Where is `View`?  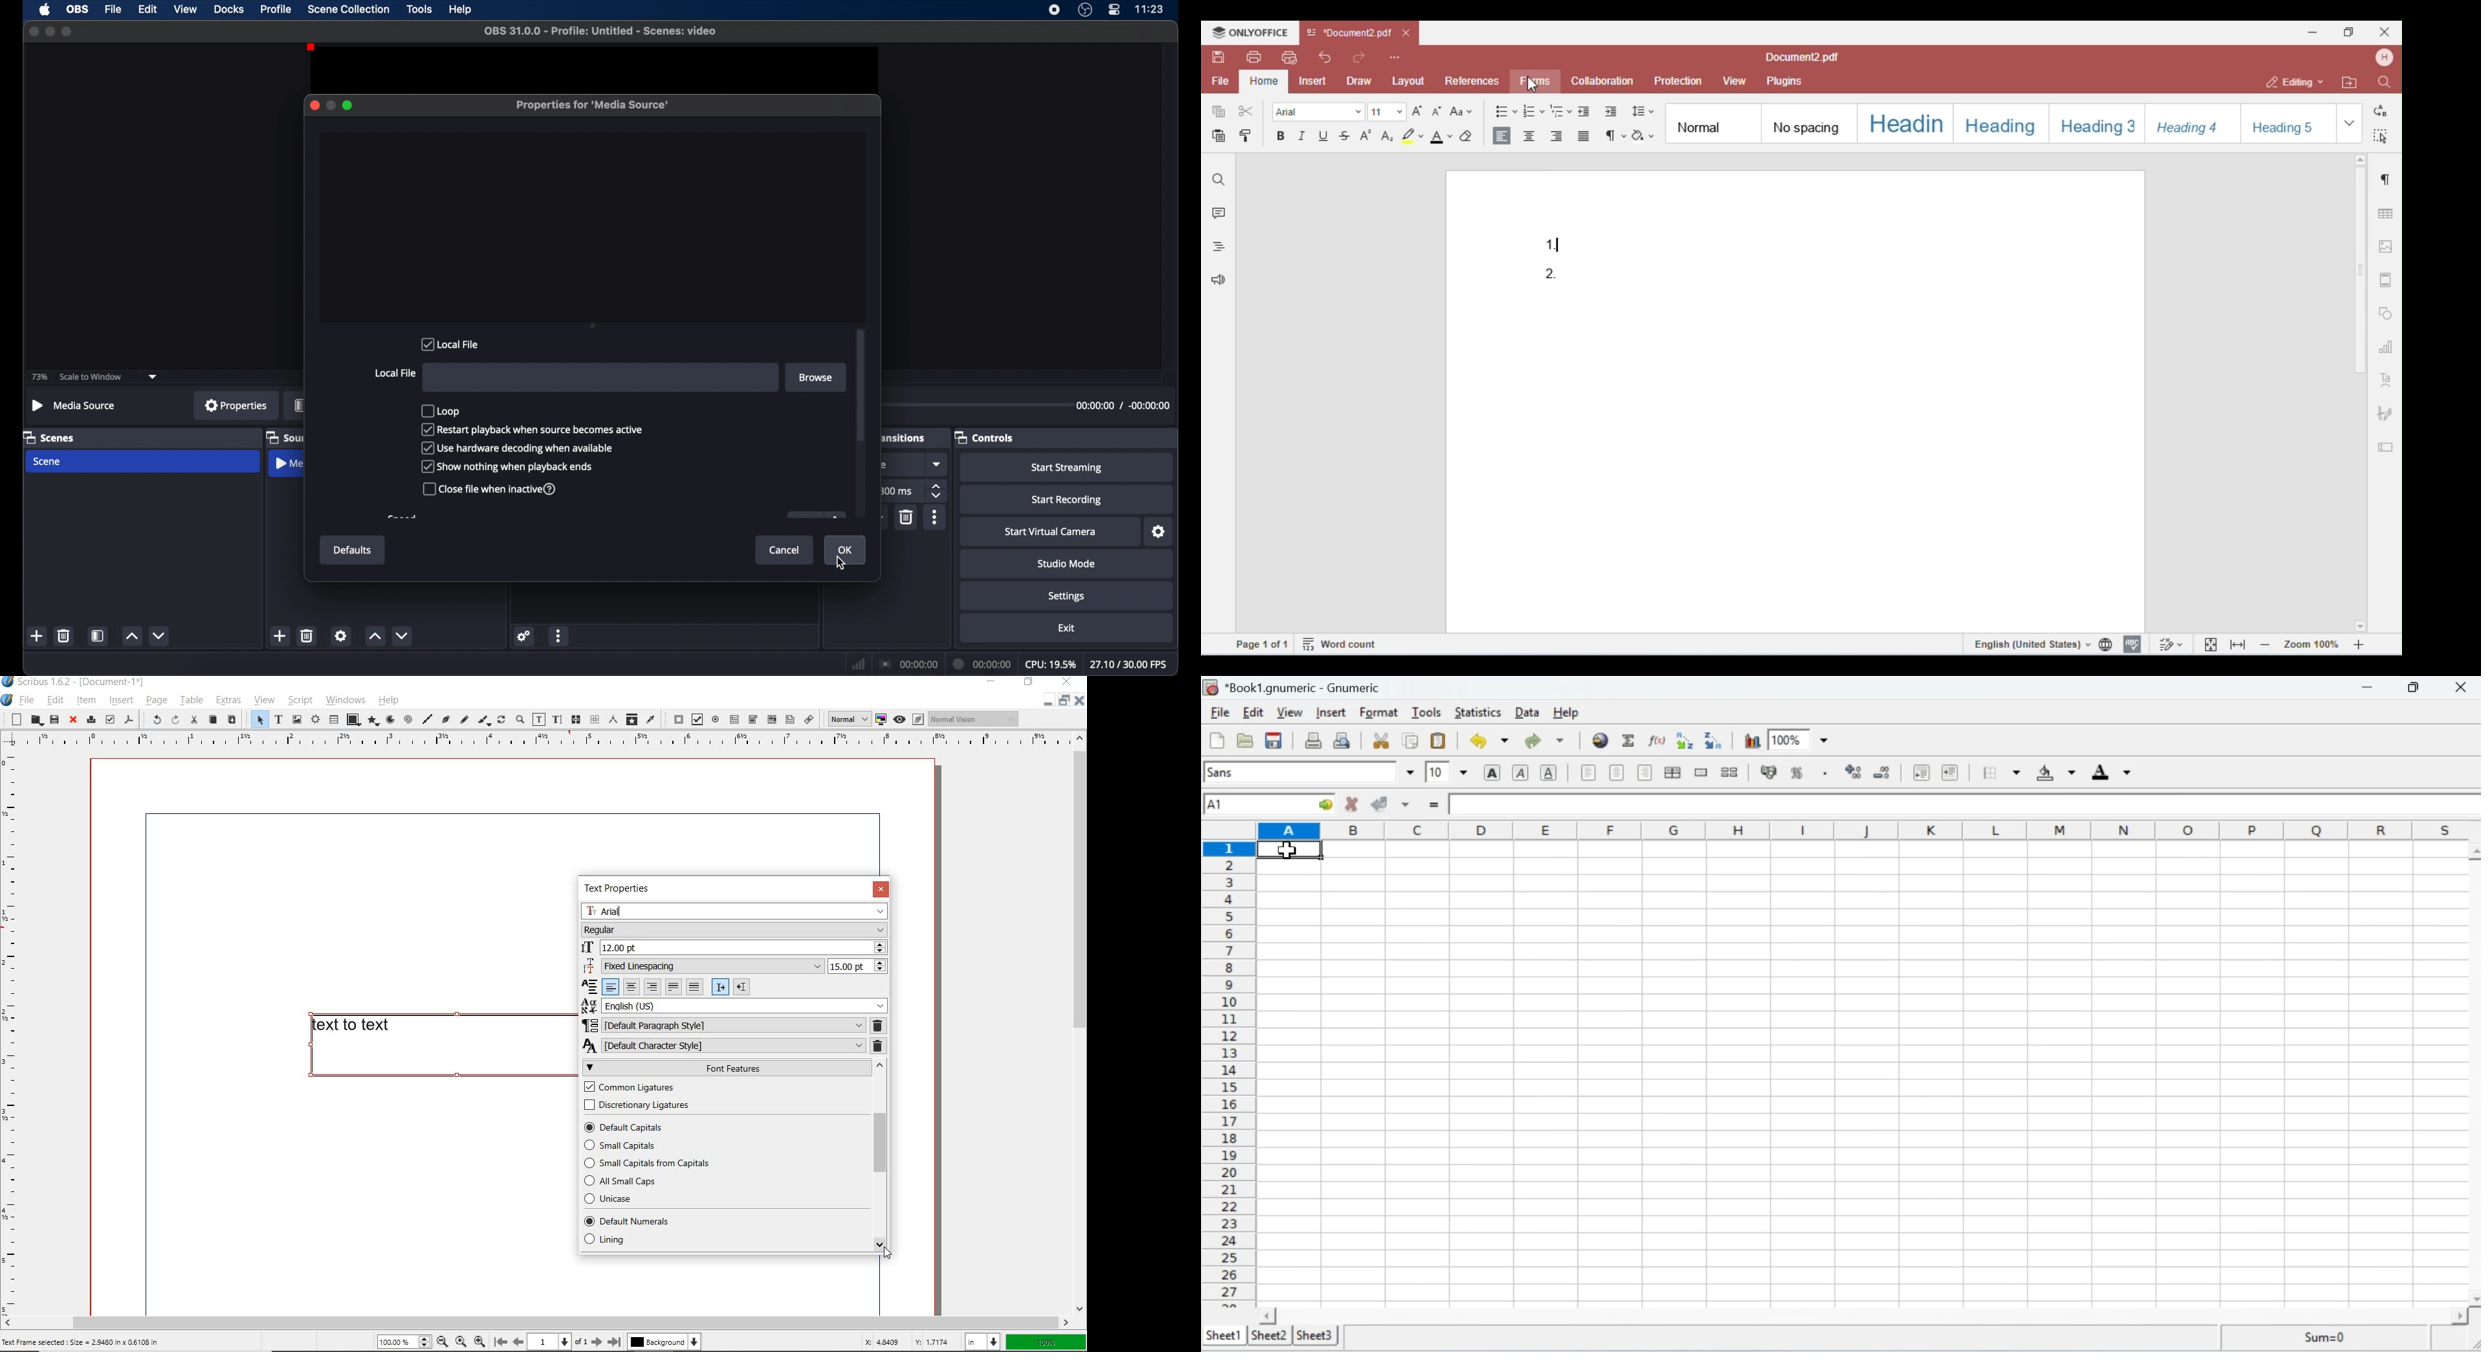
View is located at coordinates (1291, 714).